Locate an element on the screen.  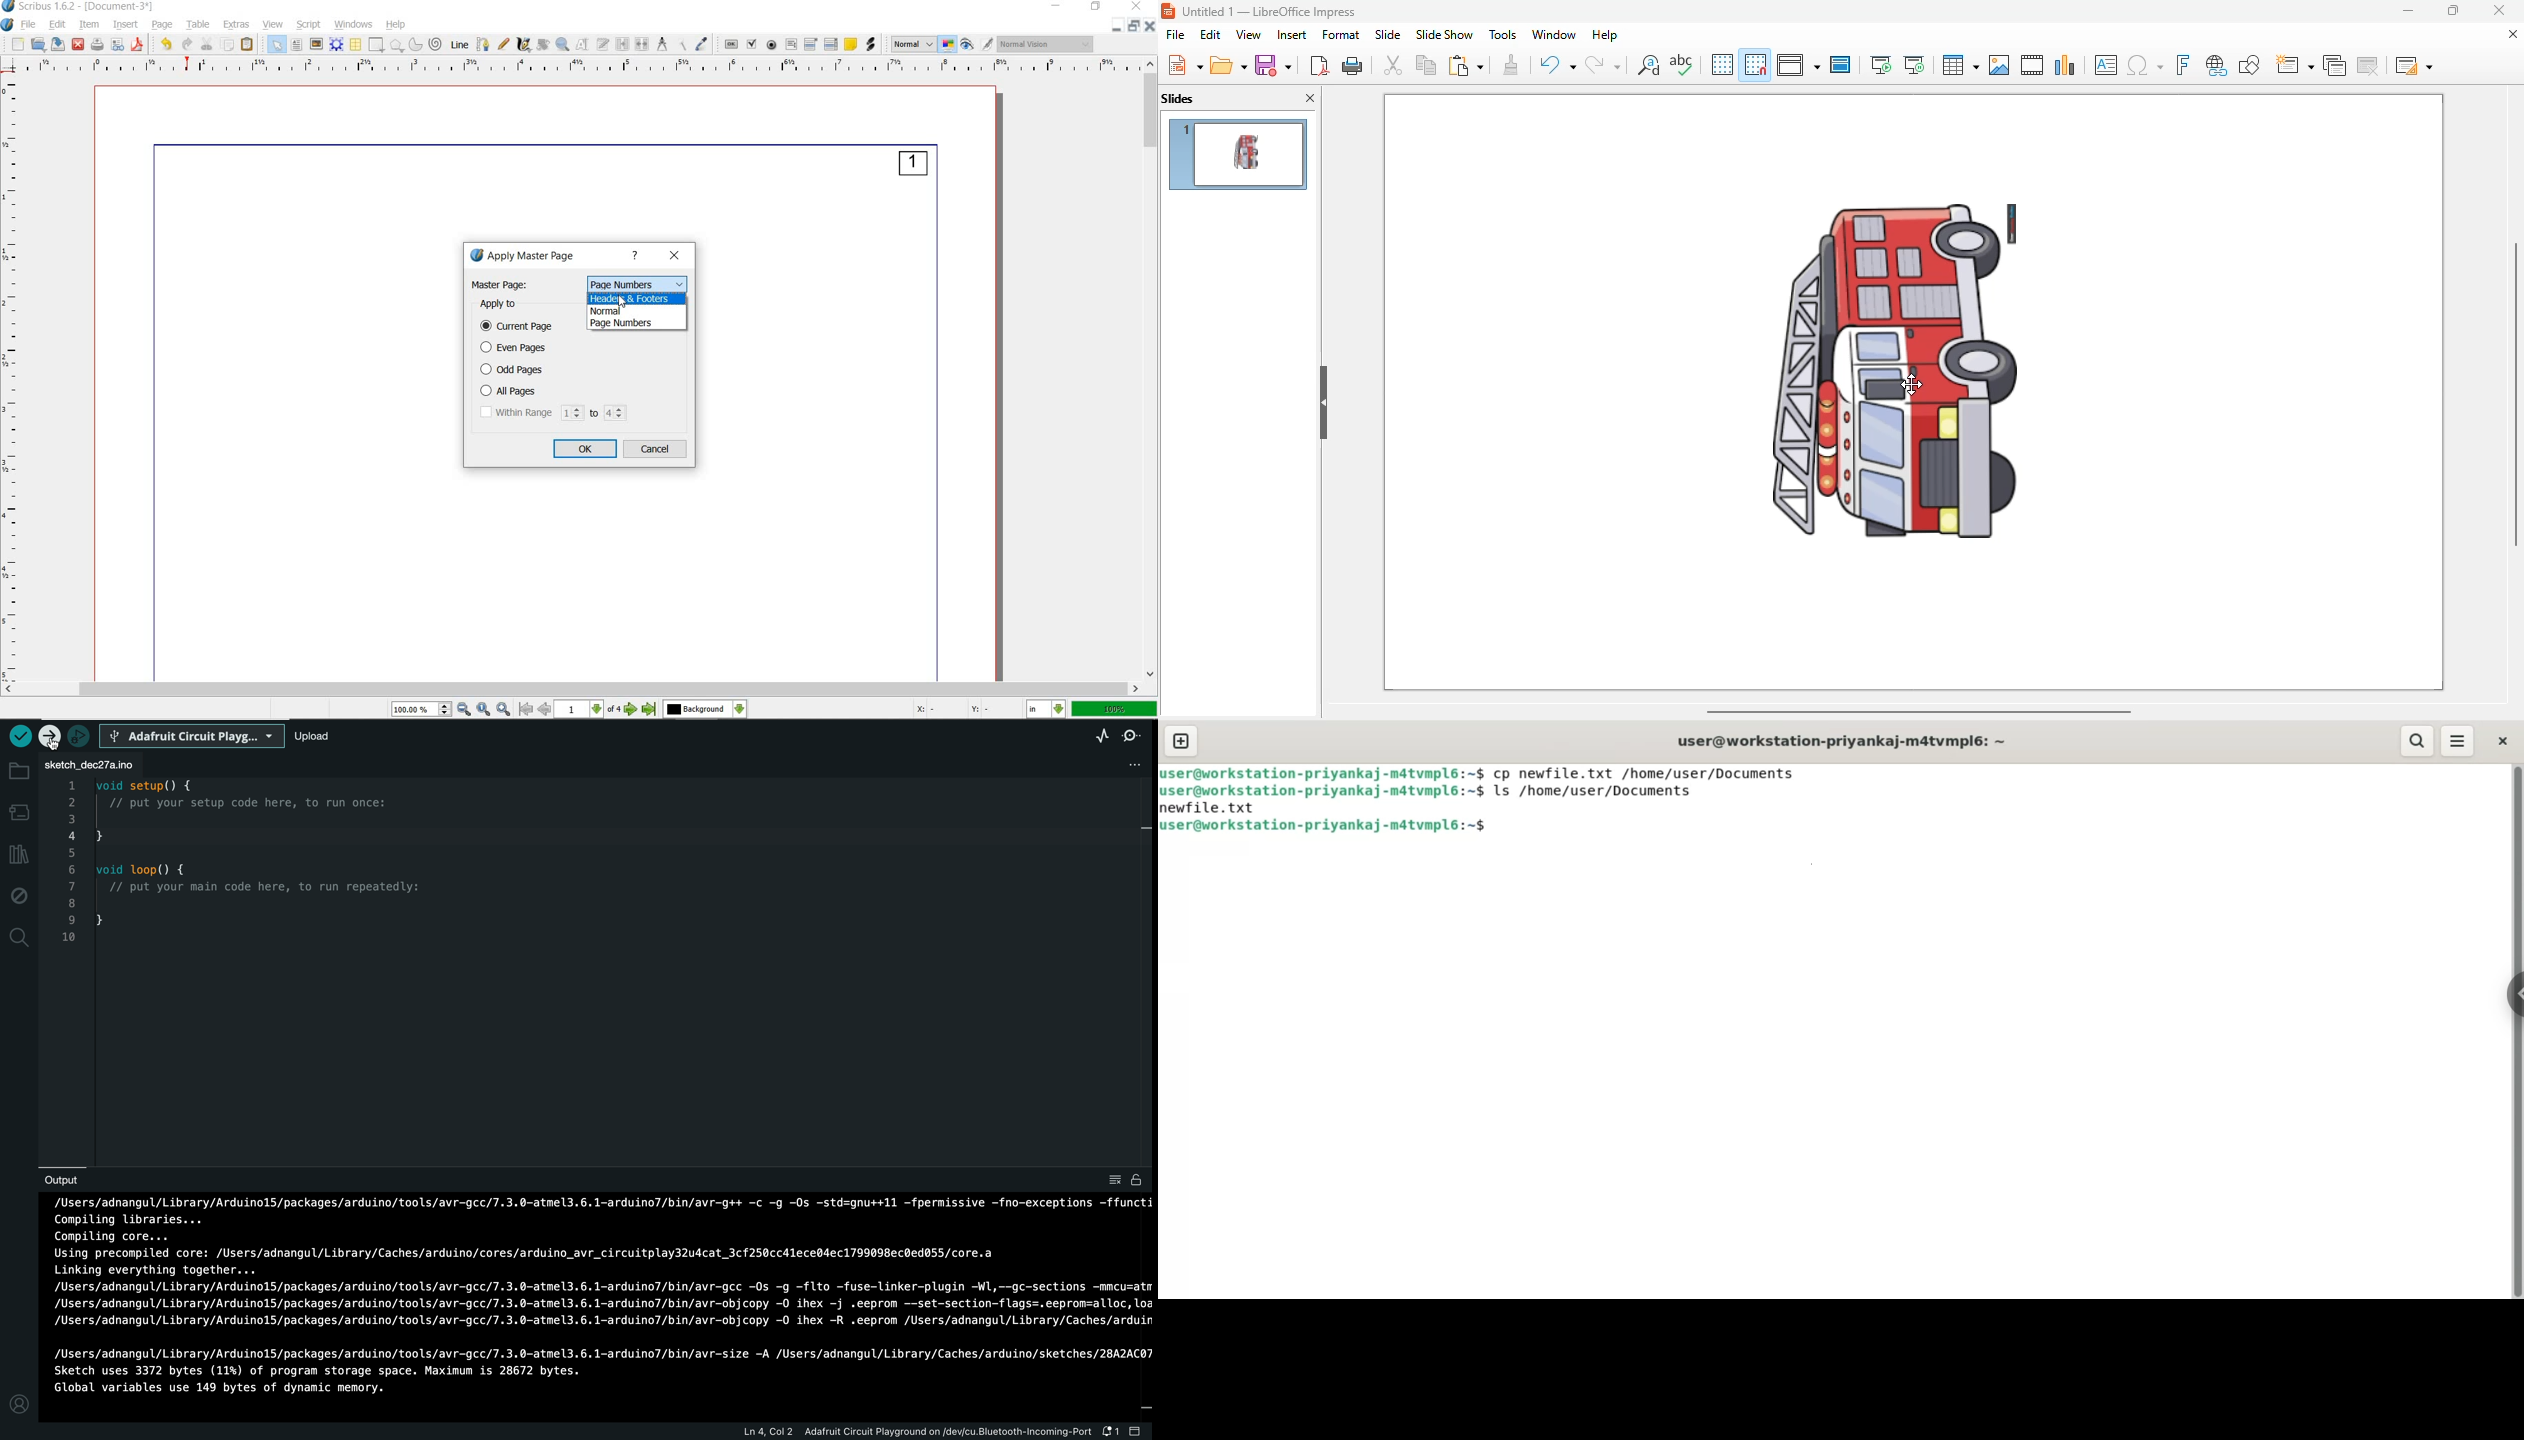
tools is located at coordinates (1502, 34).